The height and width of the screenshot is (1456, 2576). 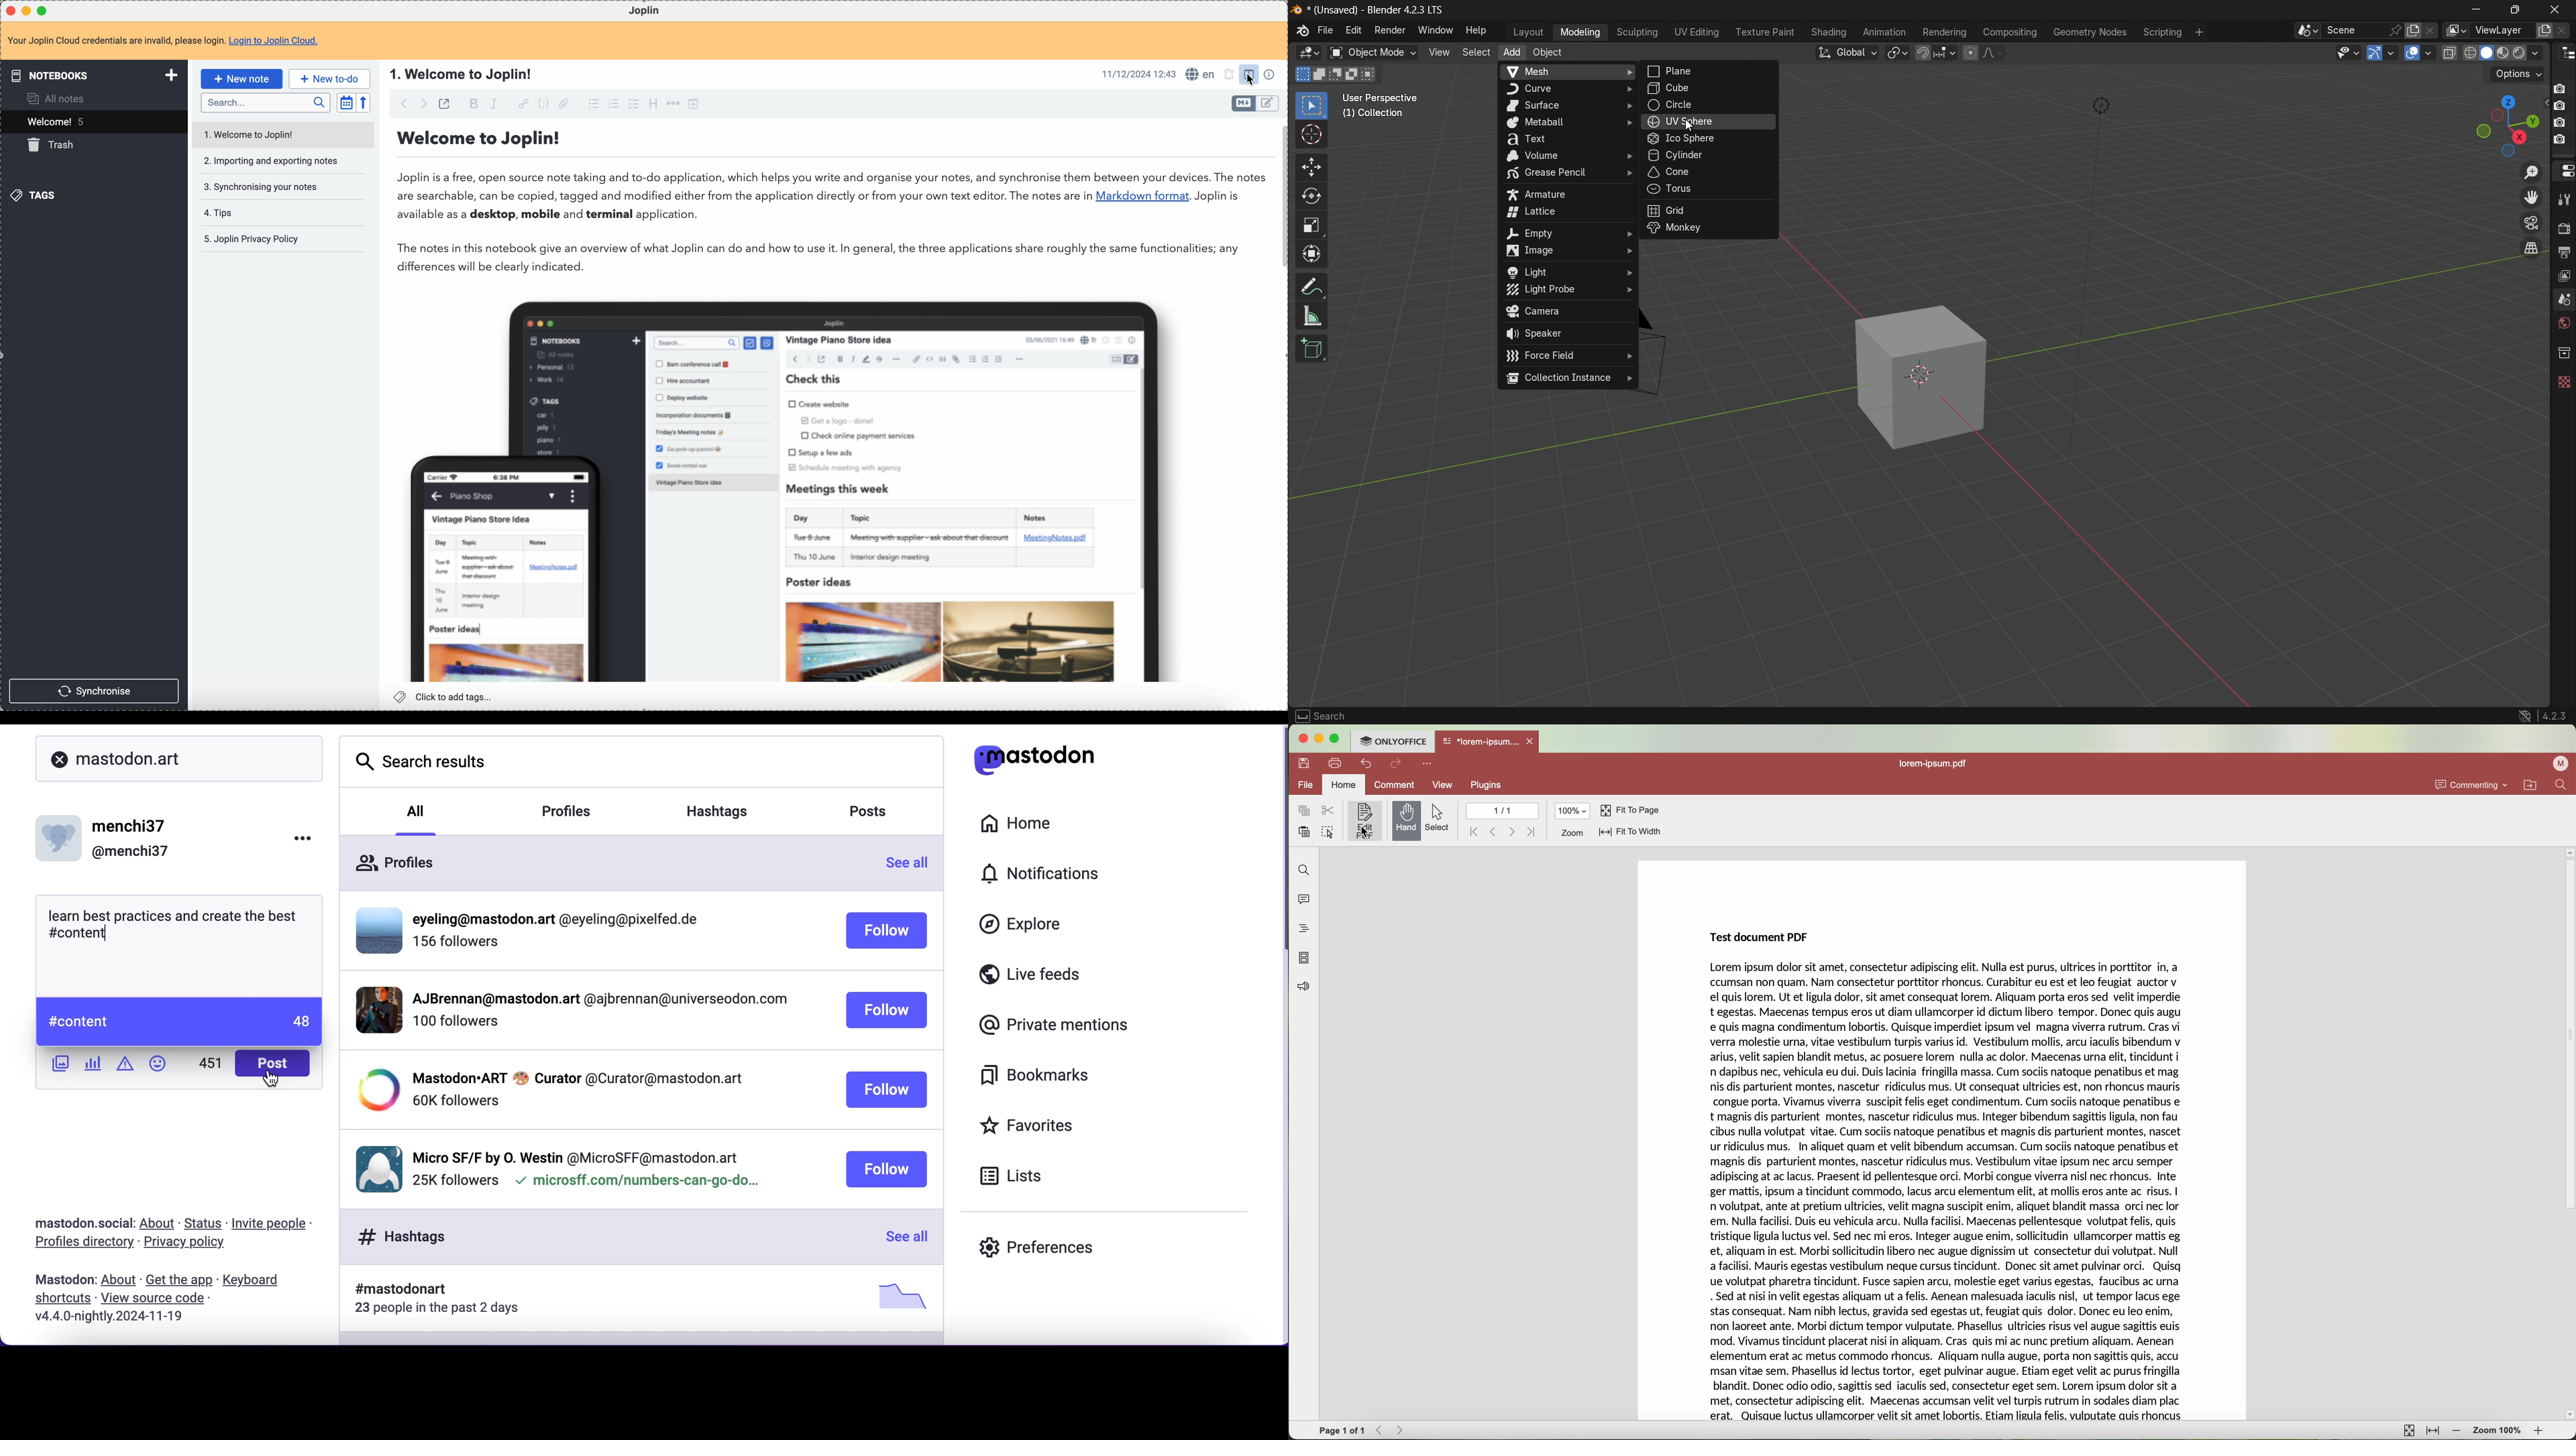 What do you see at coordinates (577, 1077) in the screenshot?
I see `profile` at bounding box center [577, 1077].